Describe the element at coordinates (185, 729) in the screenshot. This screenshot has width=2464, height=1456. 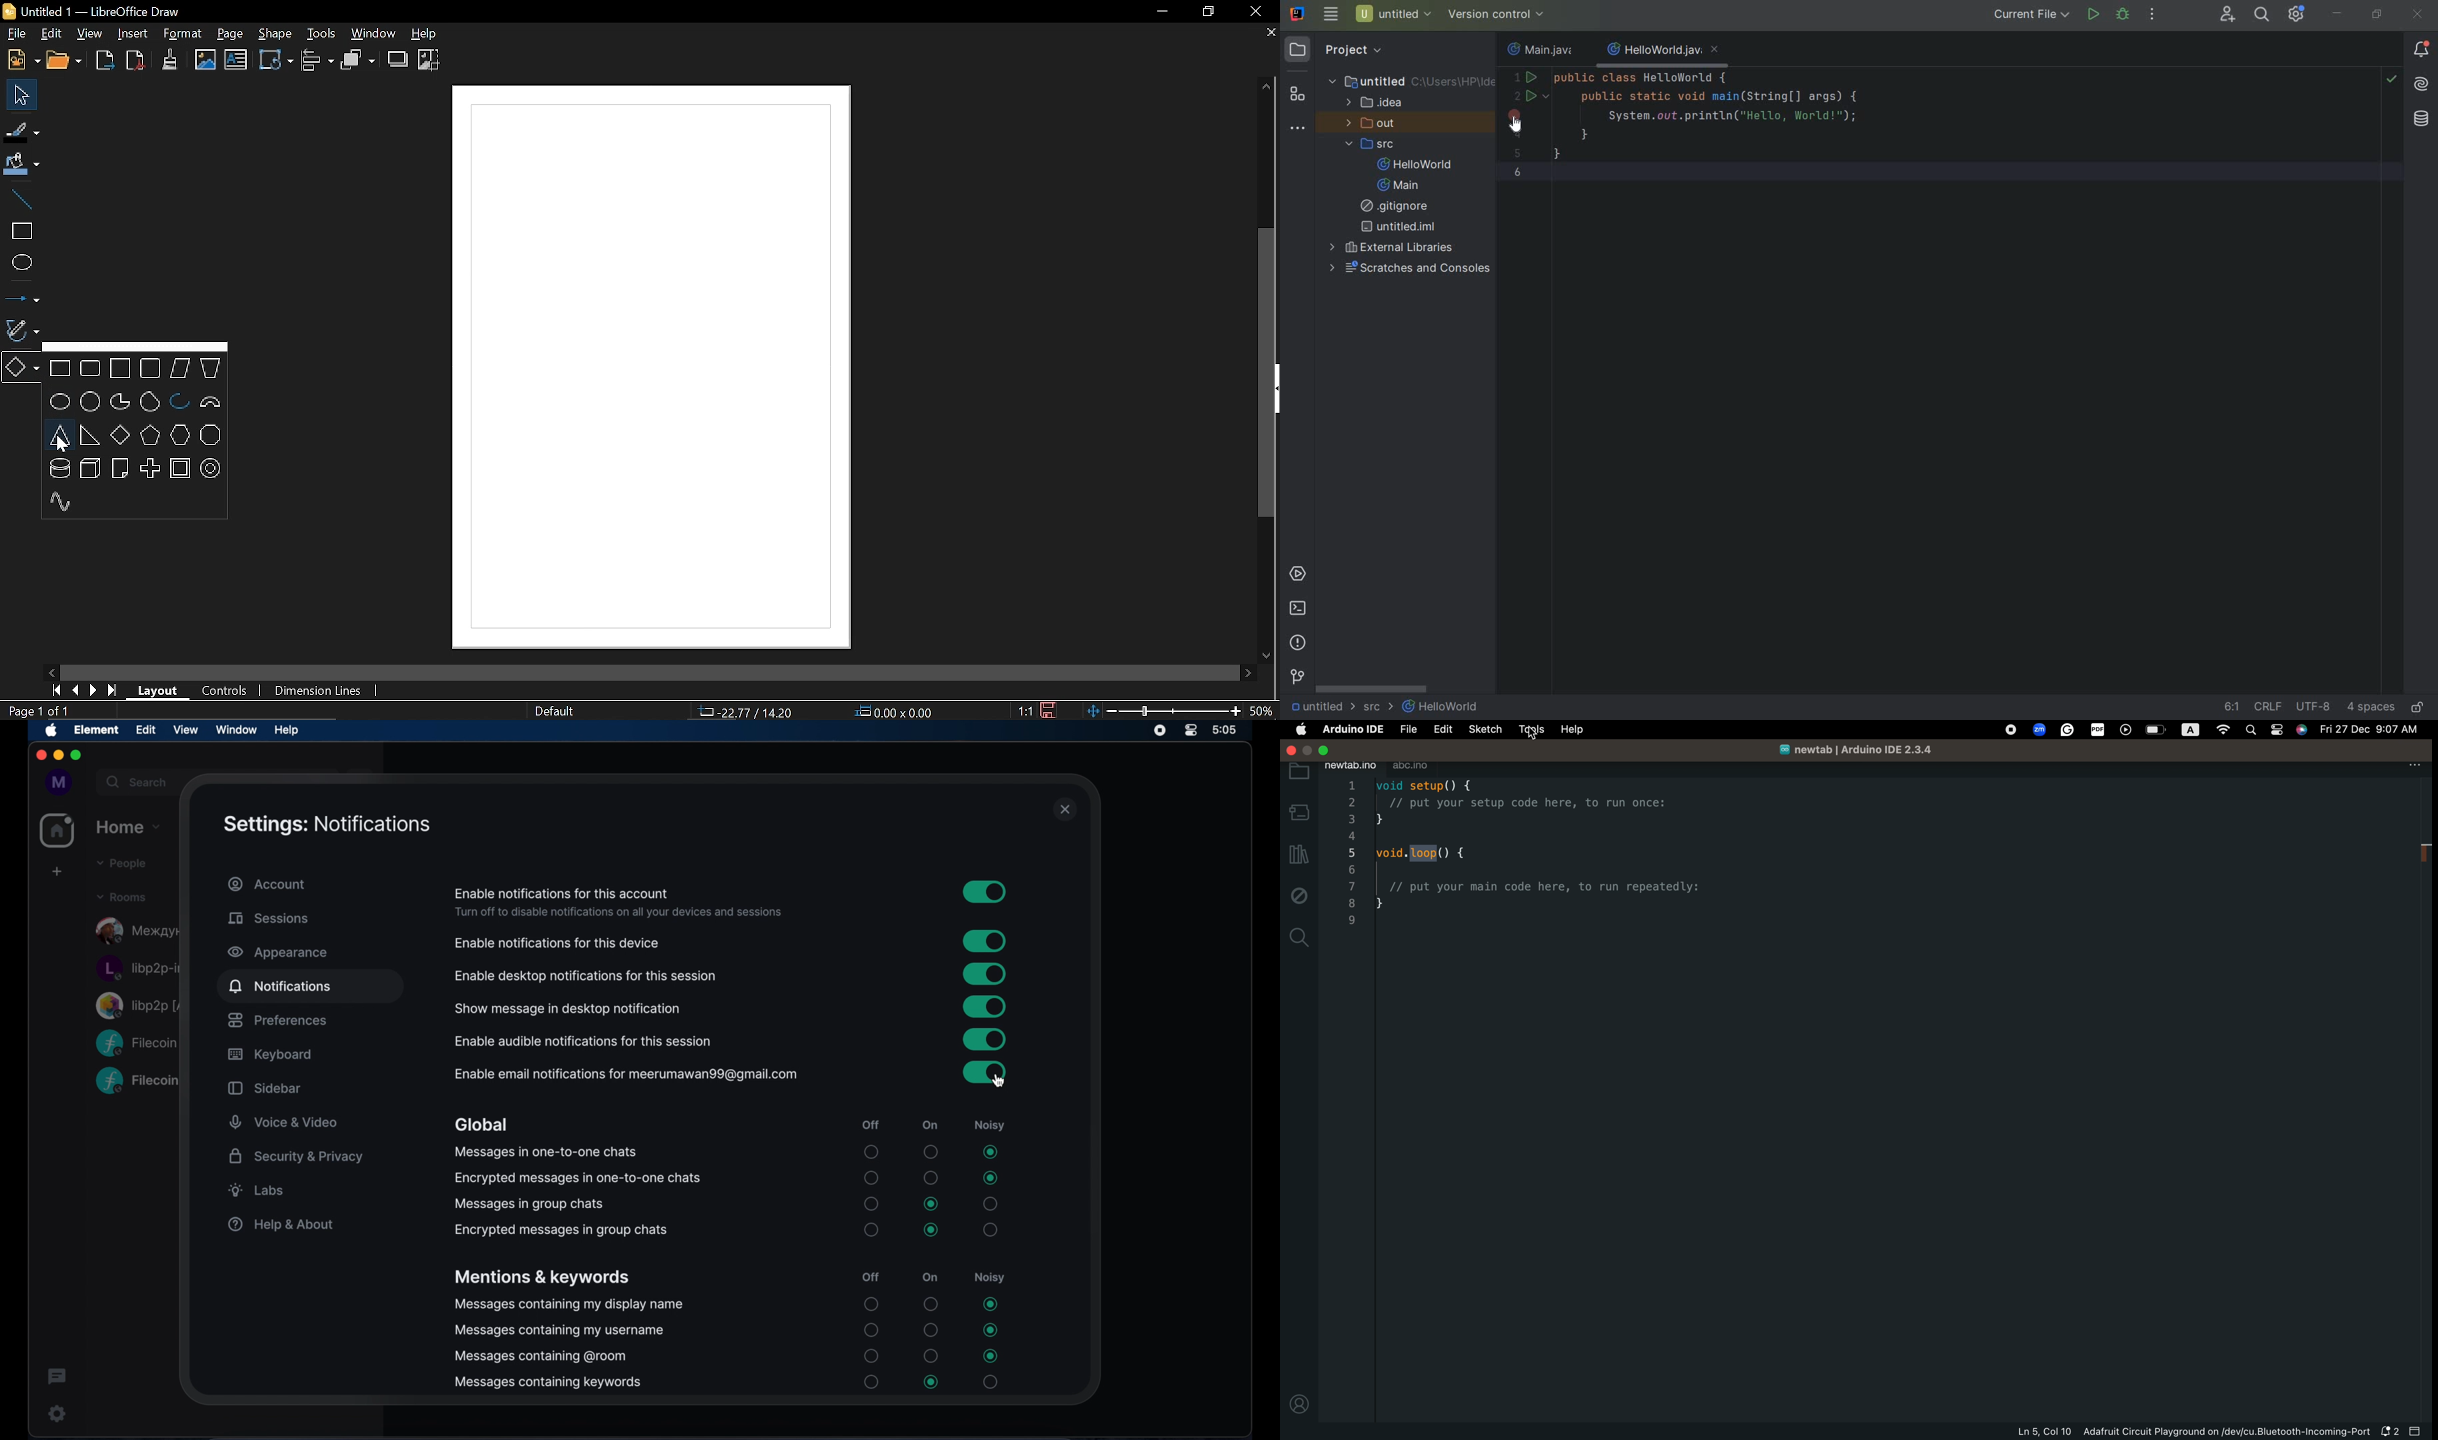
I see `view` at that location.